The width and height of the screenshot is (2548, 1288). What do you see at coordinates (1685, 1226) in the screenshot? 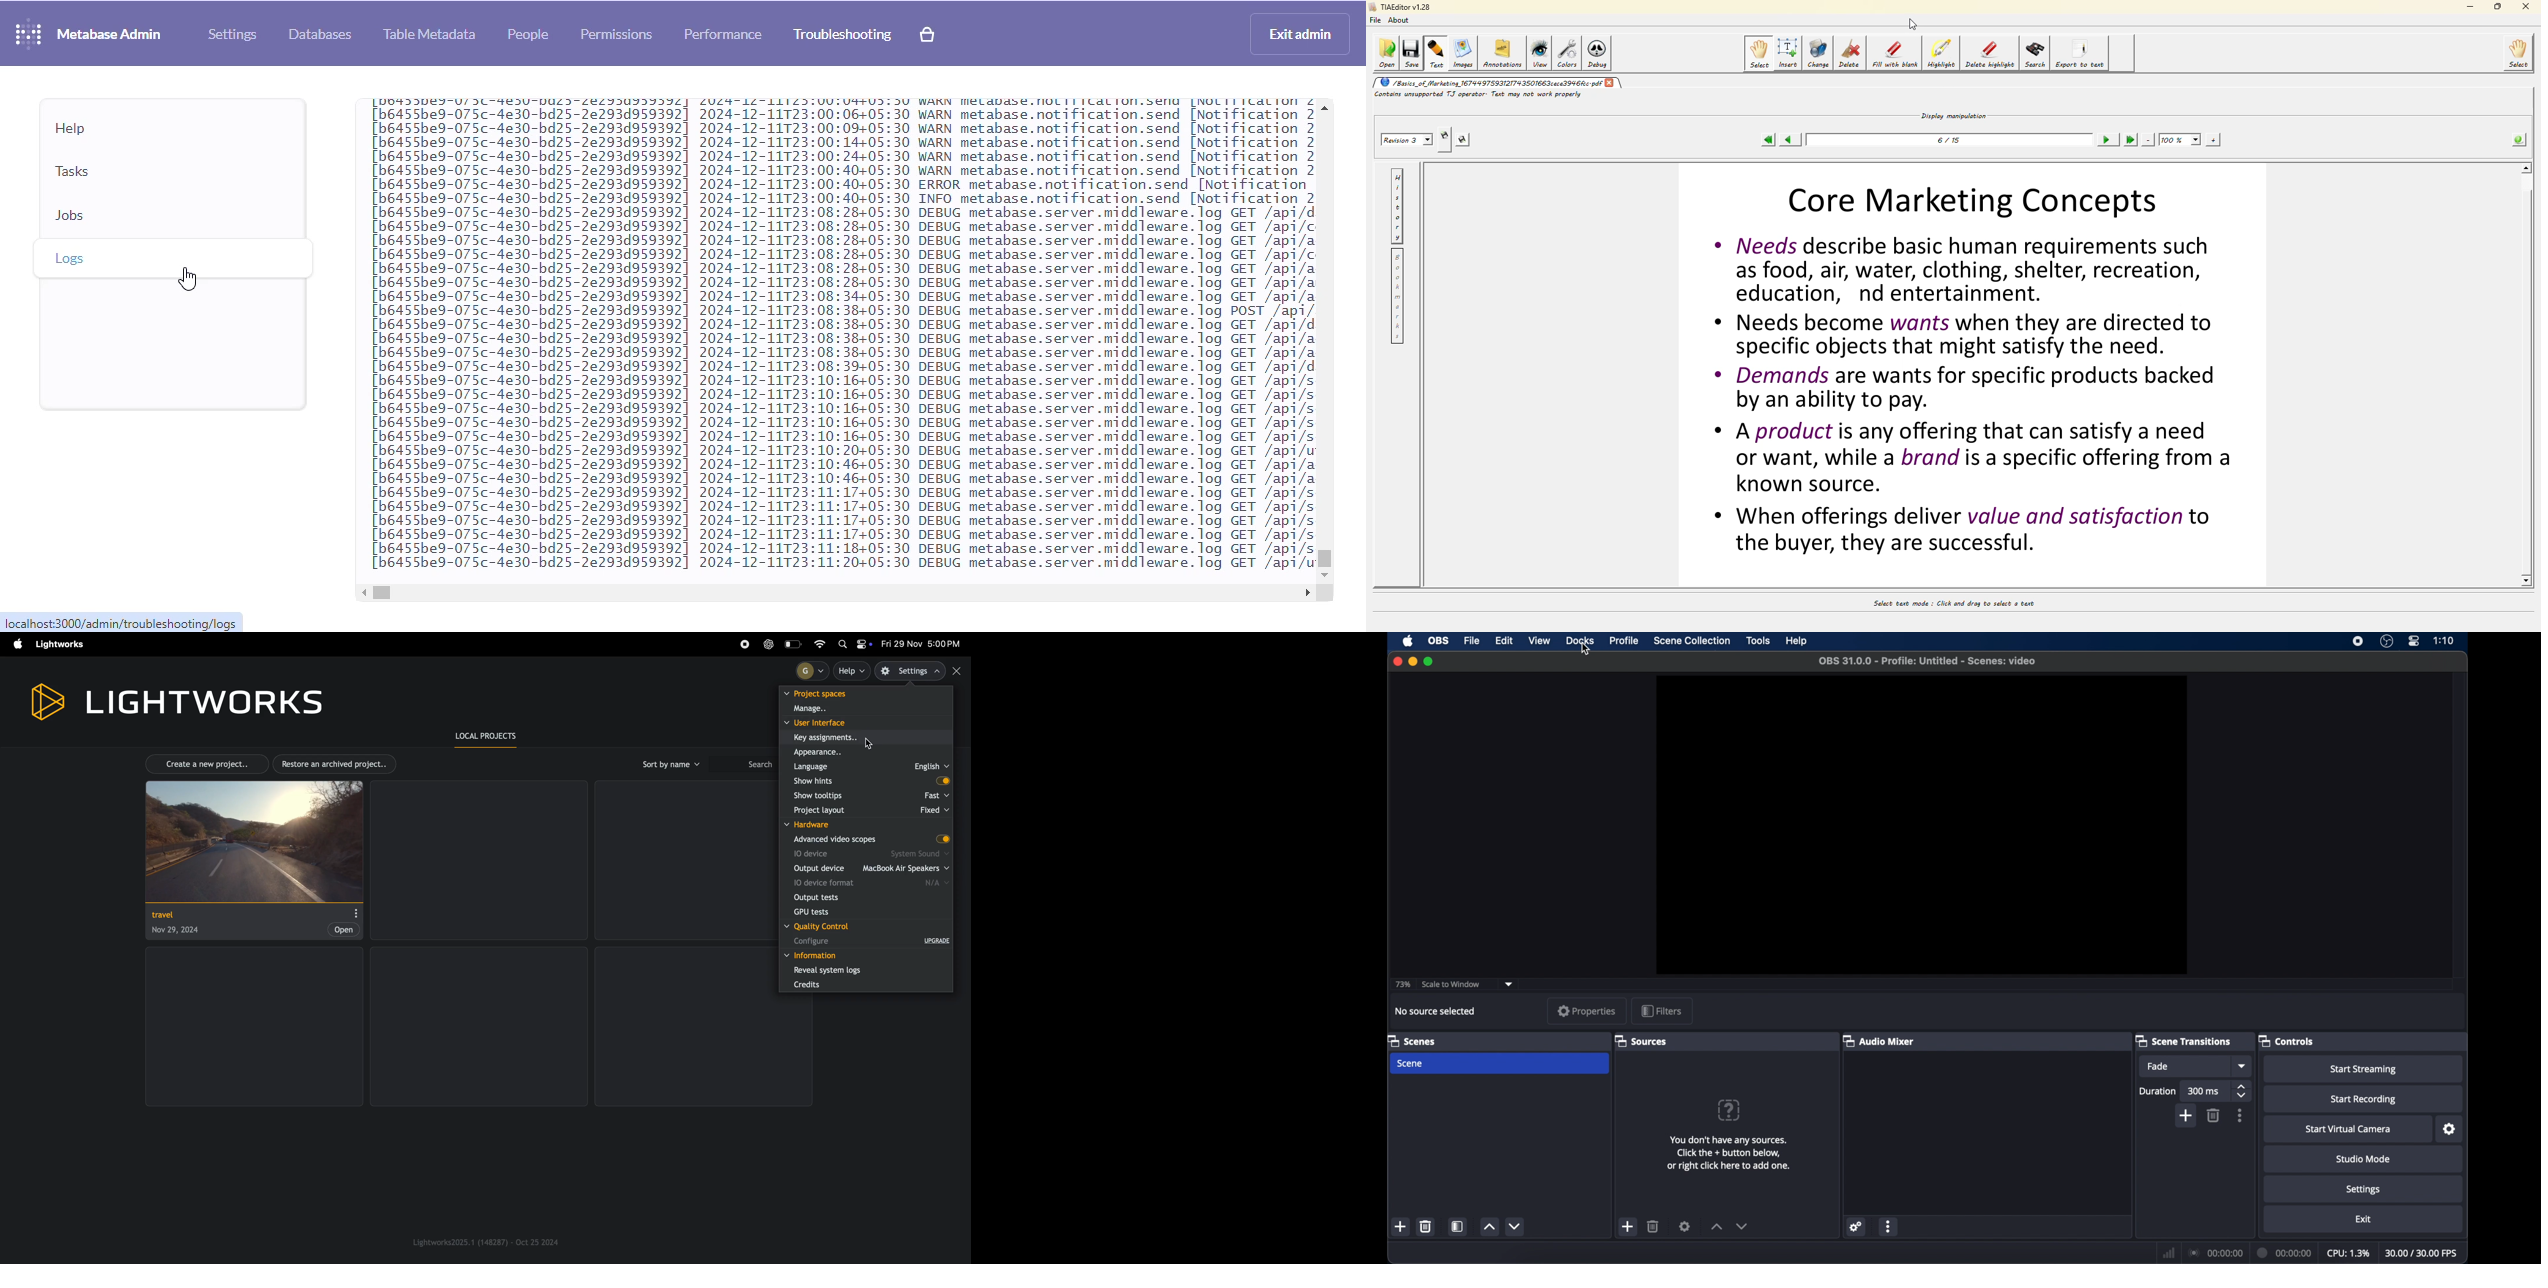
I see `settings` at bounding box center [1685, 1226].